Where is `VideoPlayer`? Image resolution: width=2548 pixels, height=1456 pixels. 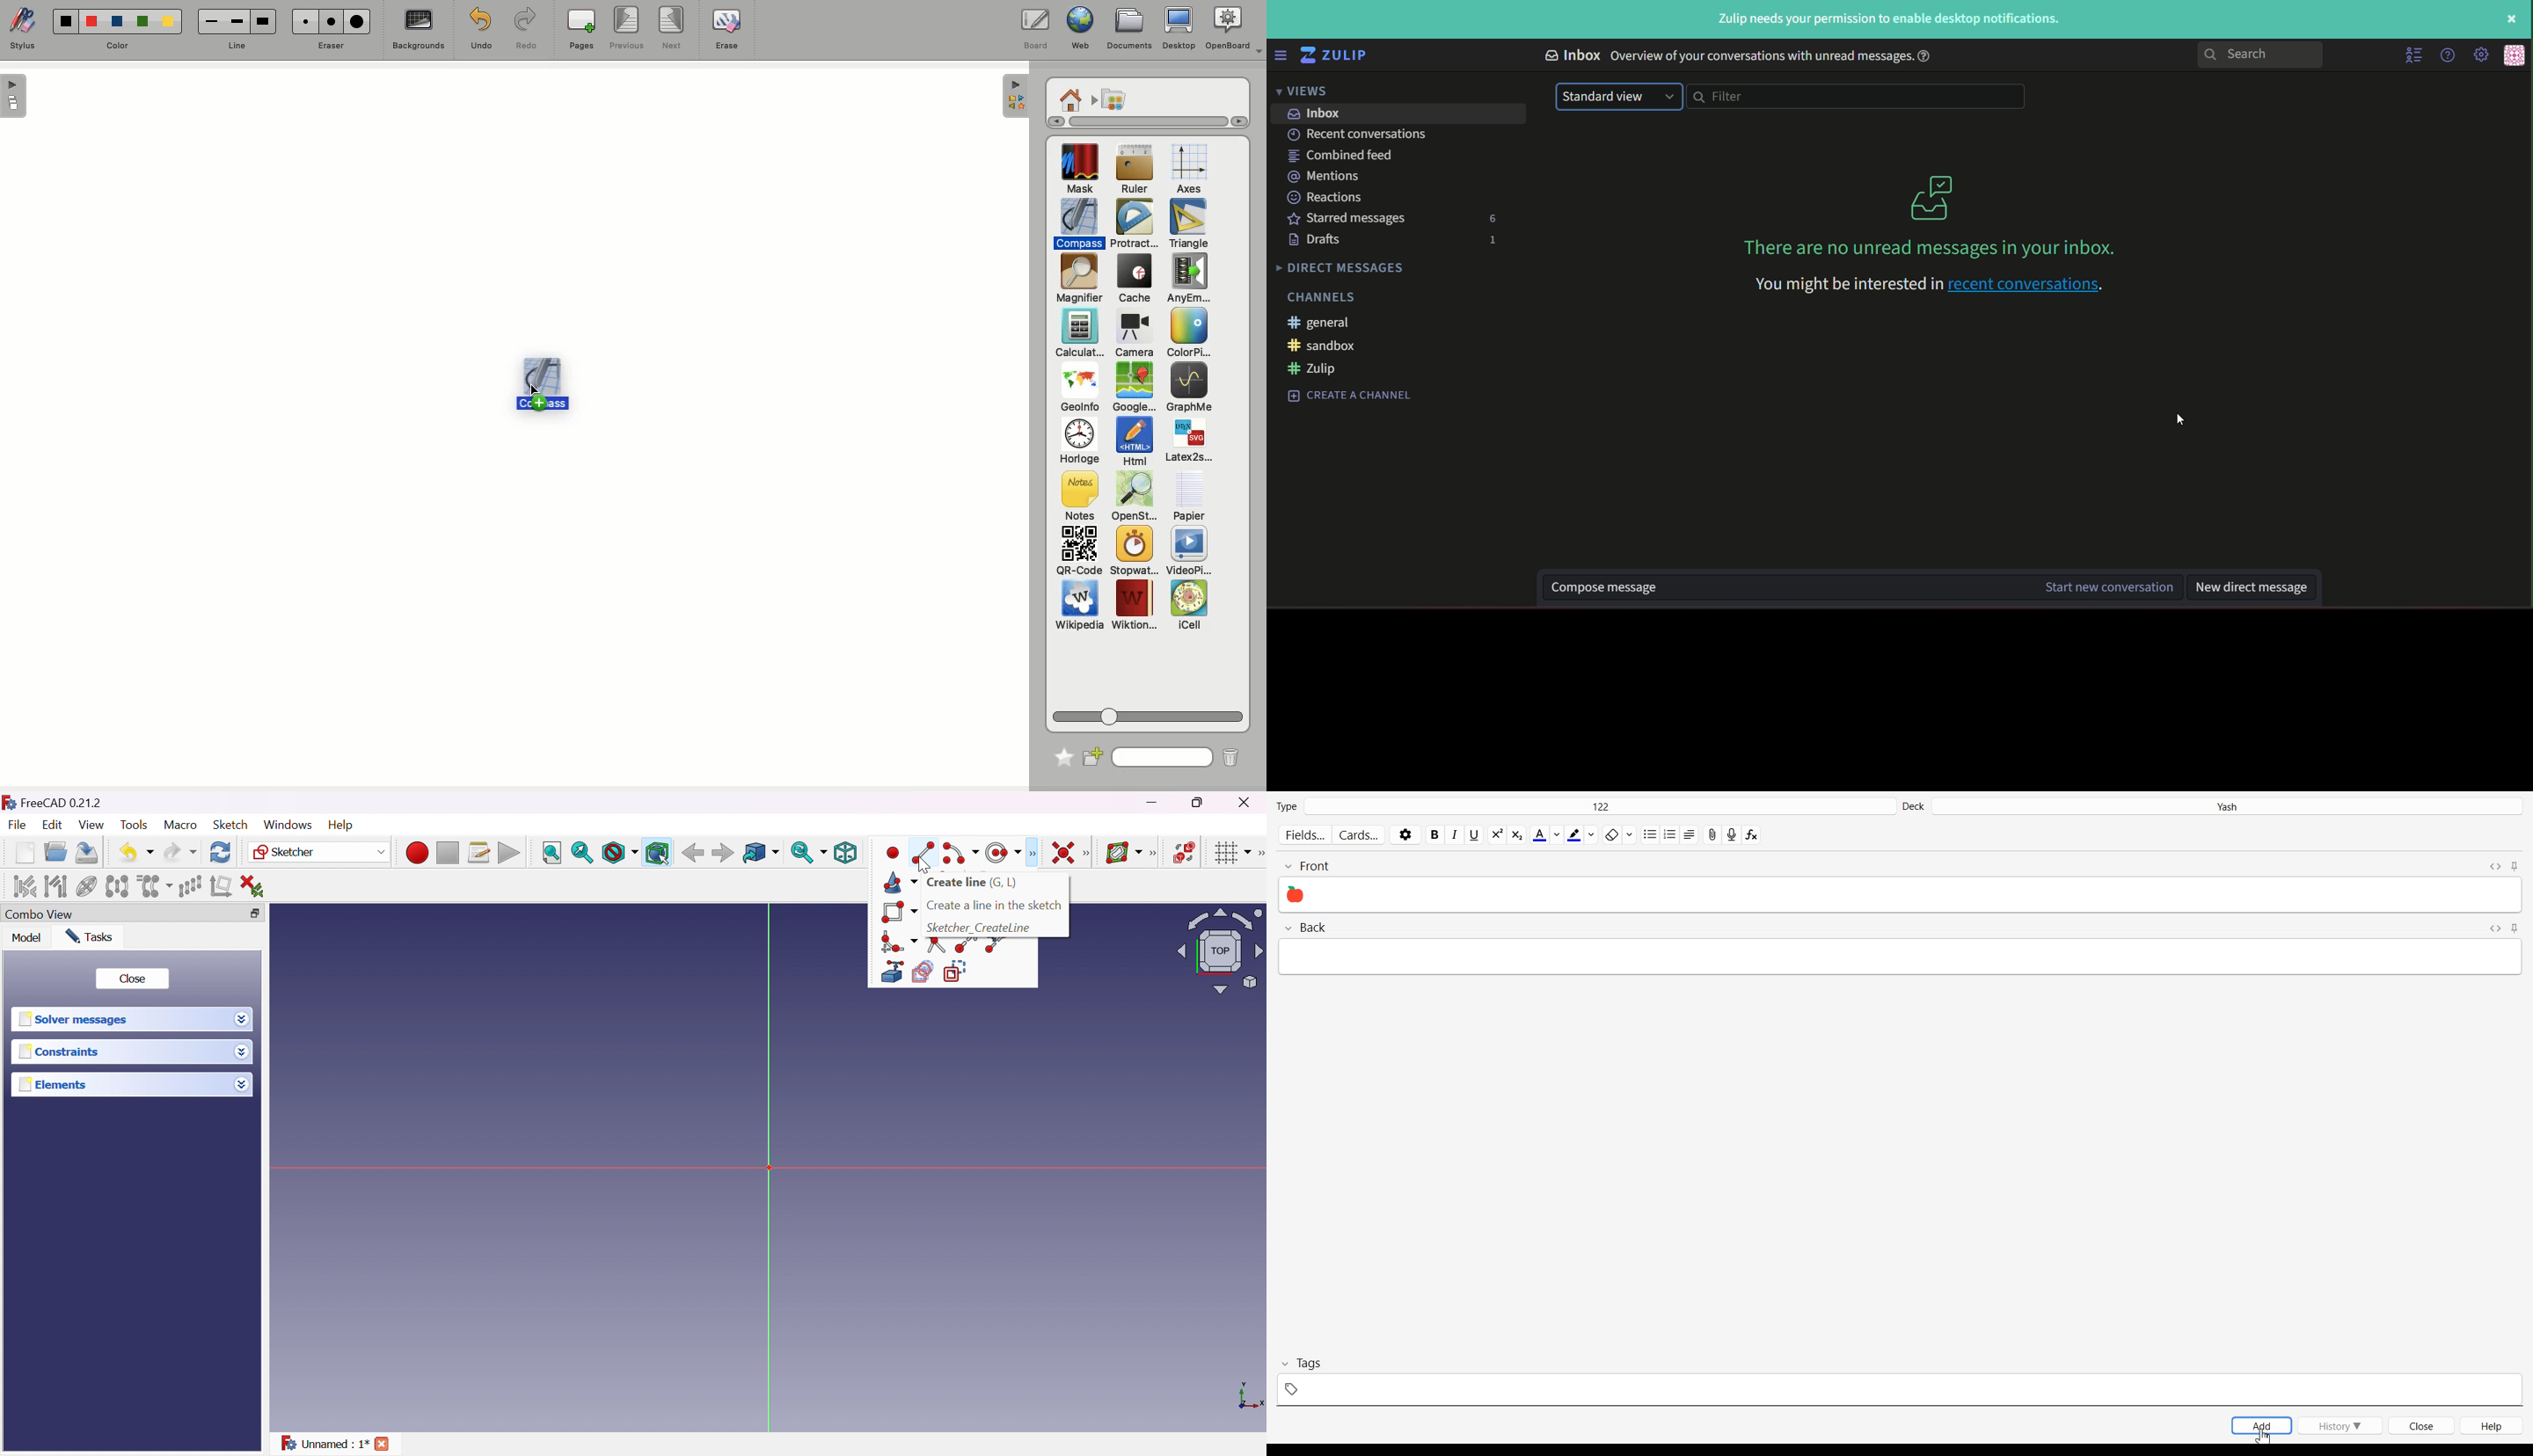
VideoPlayer is located at coordinates (1189, 551).